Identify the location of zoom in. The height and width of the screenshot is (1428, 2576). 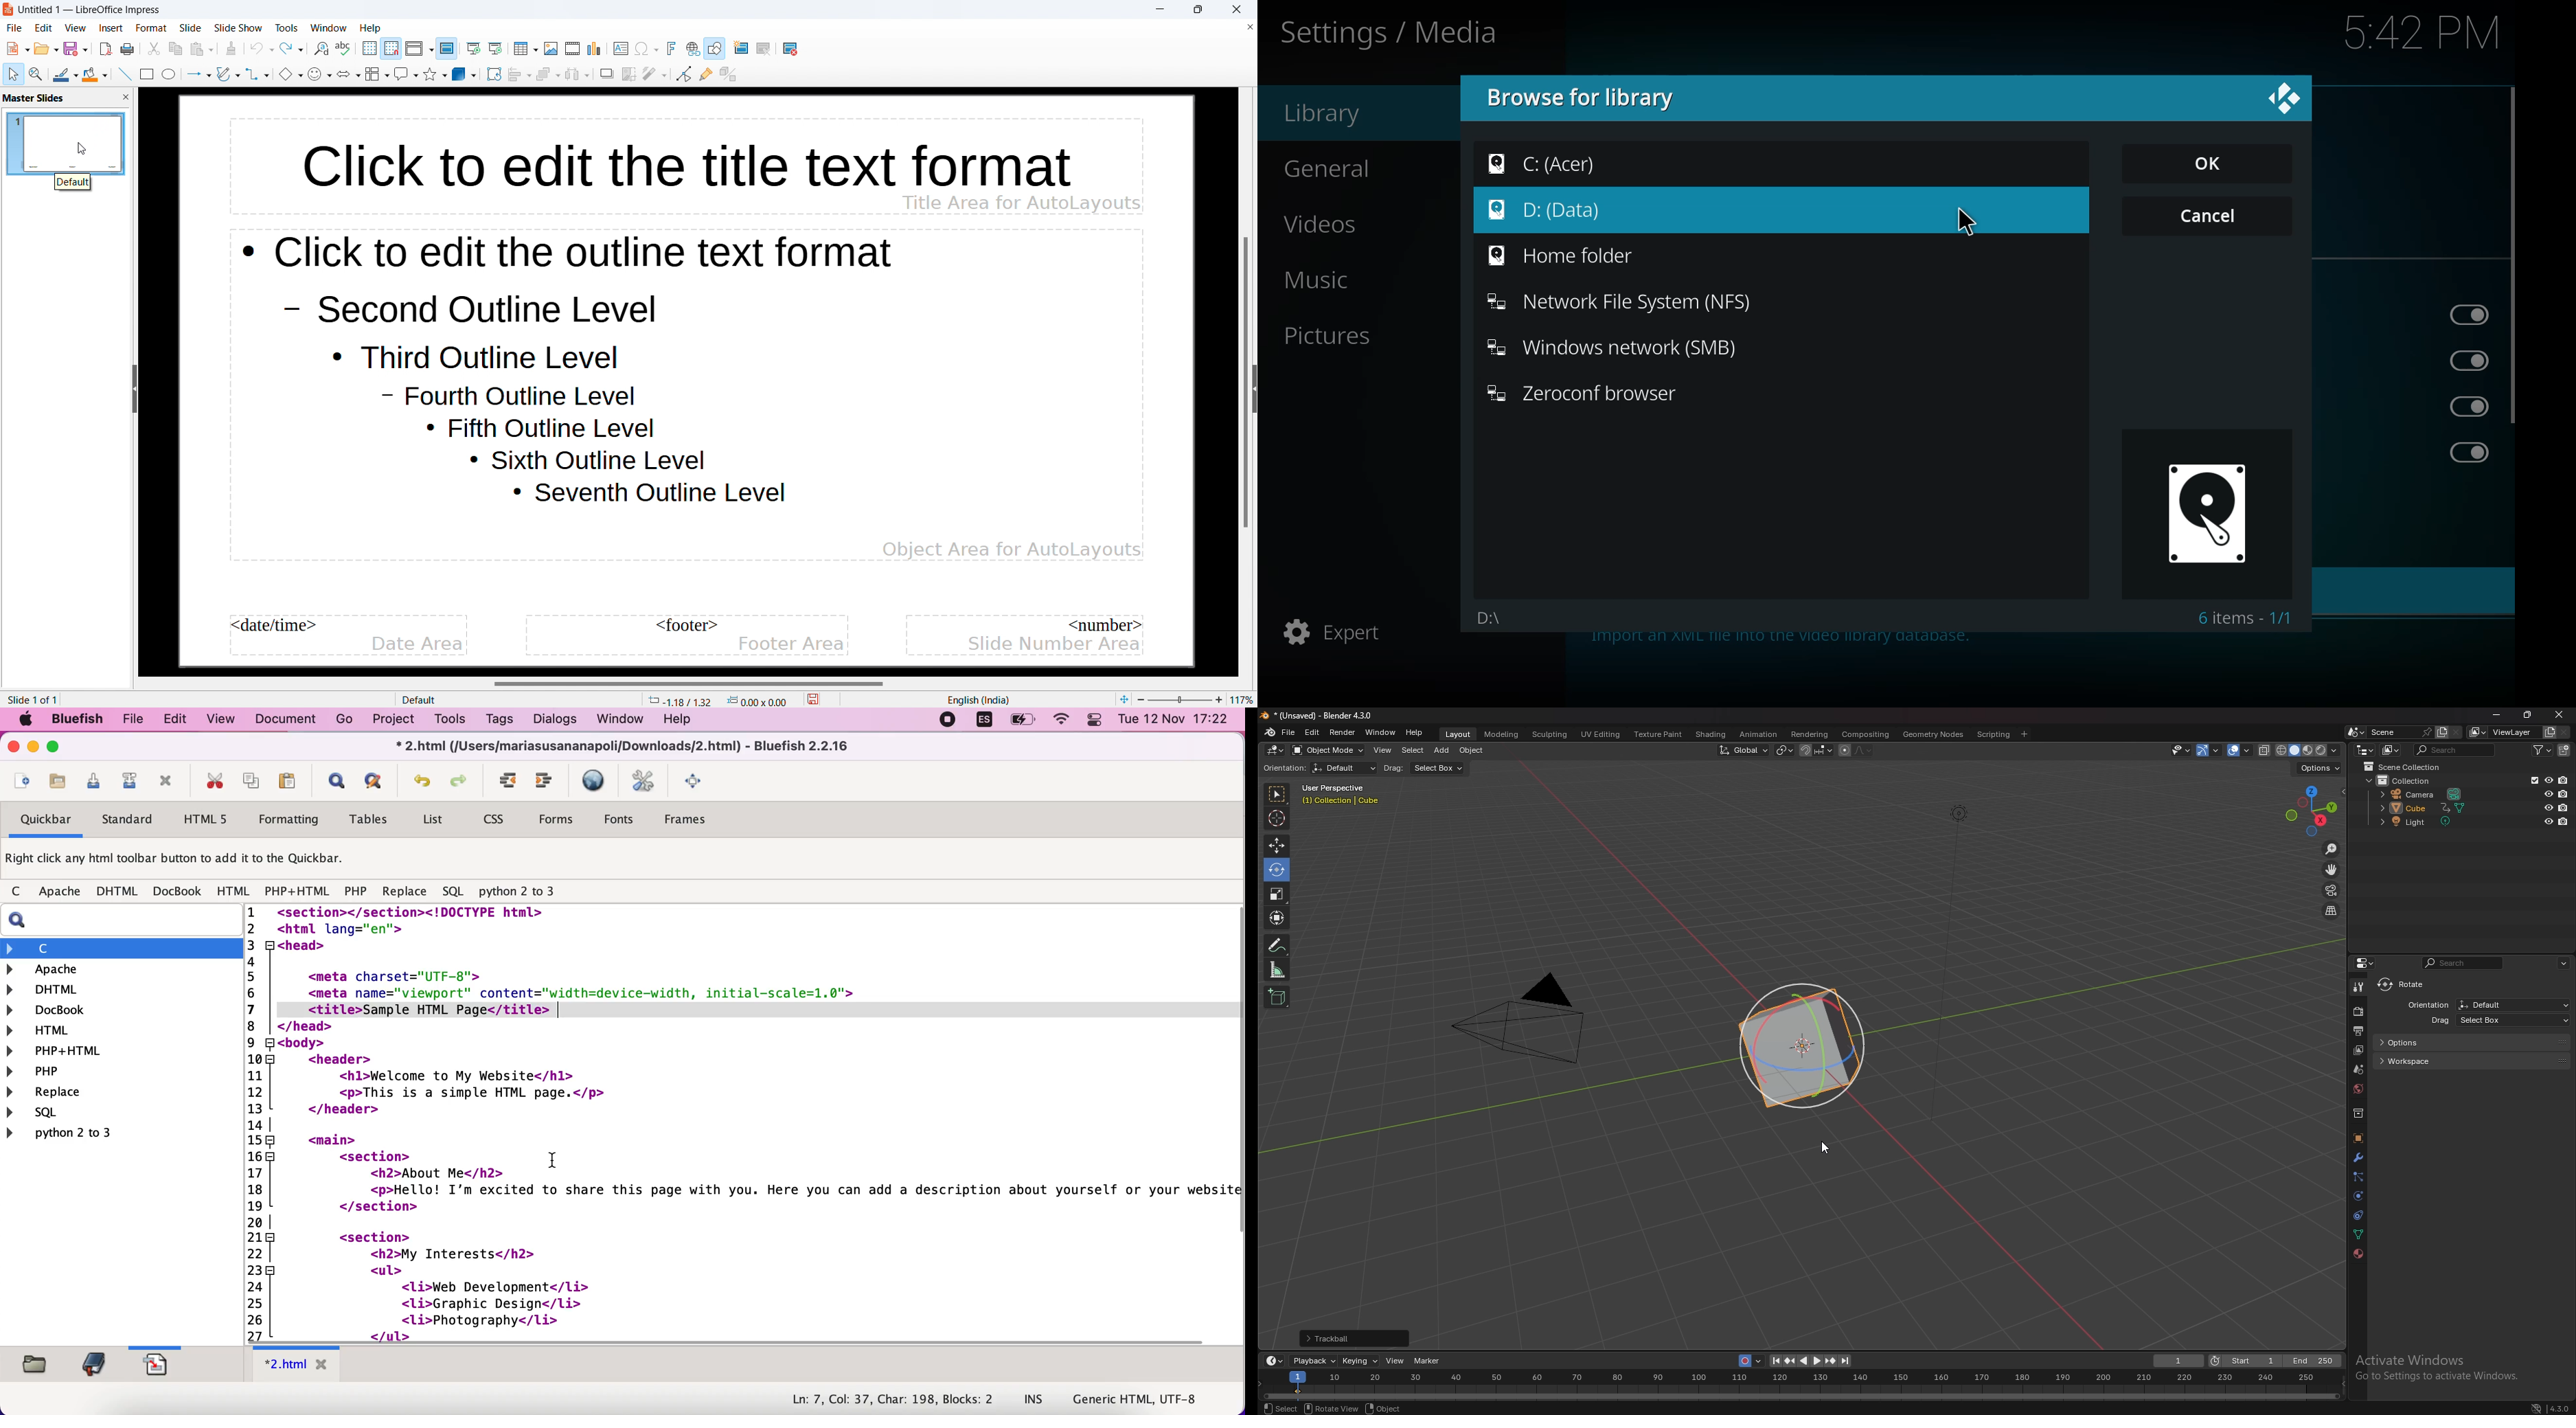
(1219, 698).